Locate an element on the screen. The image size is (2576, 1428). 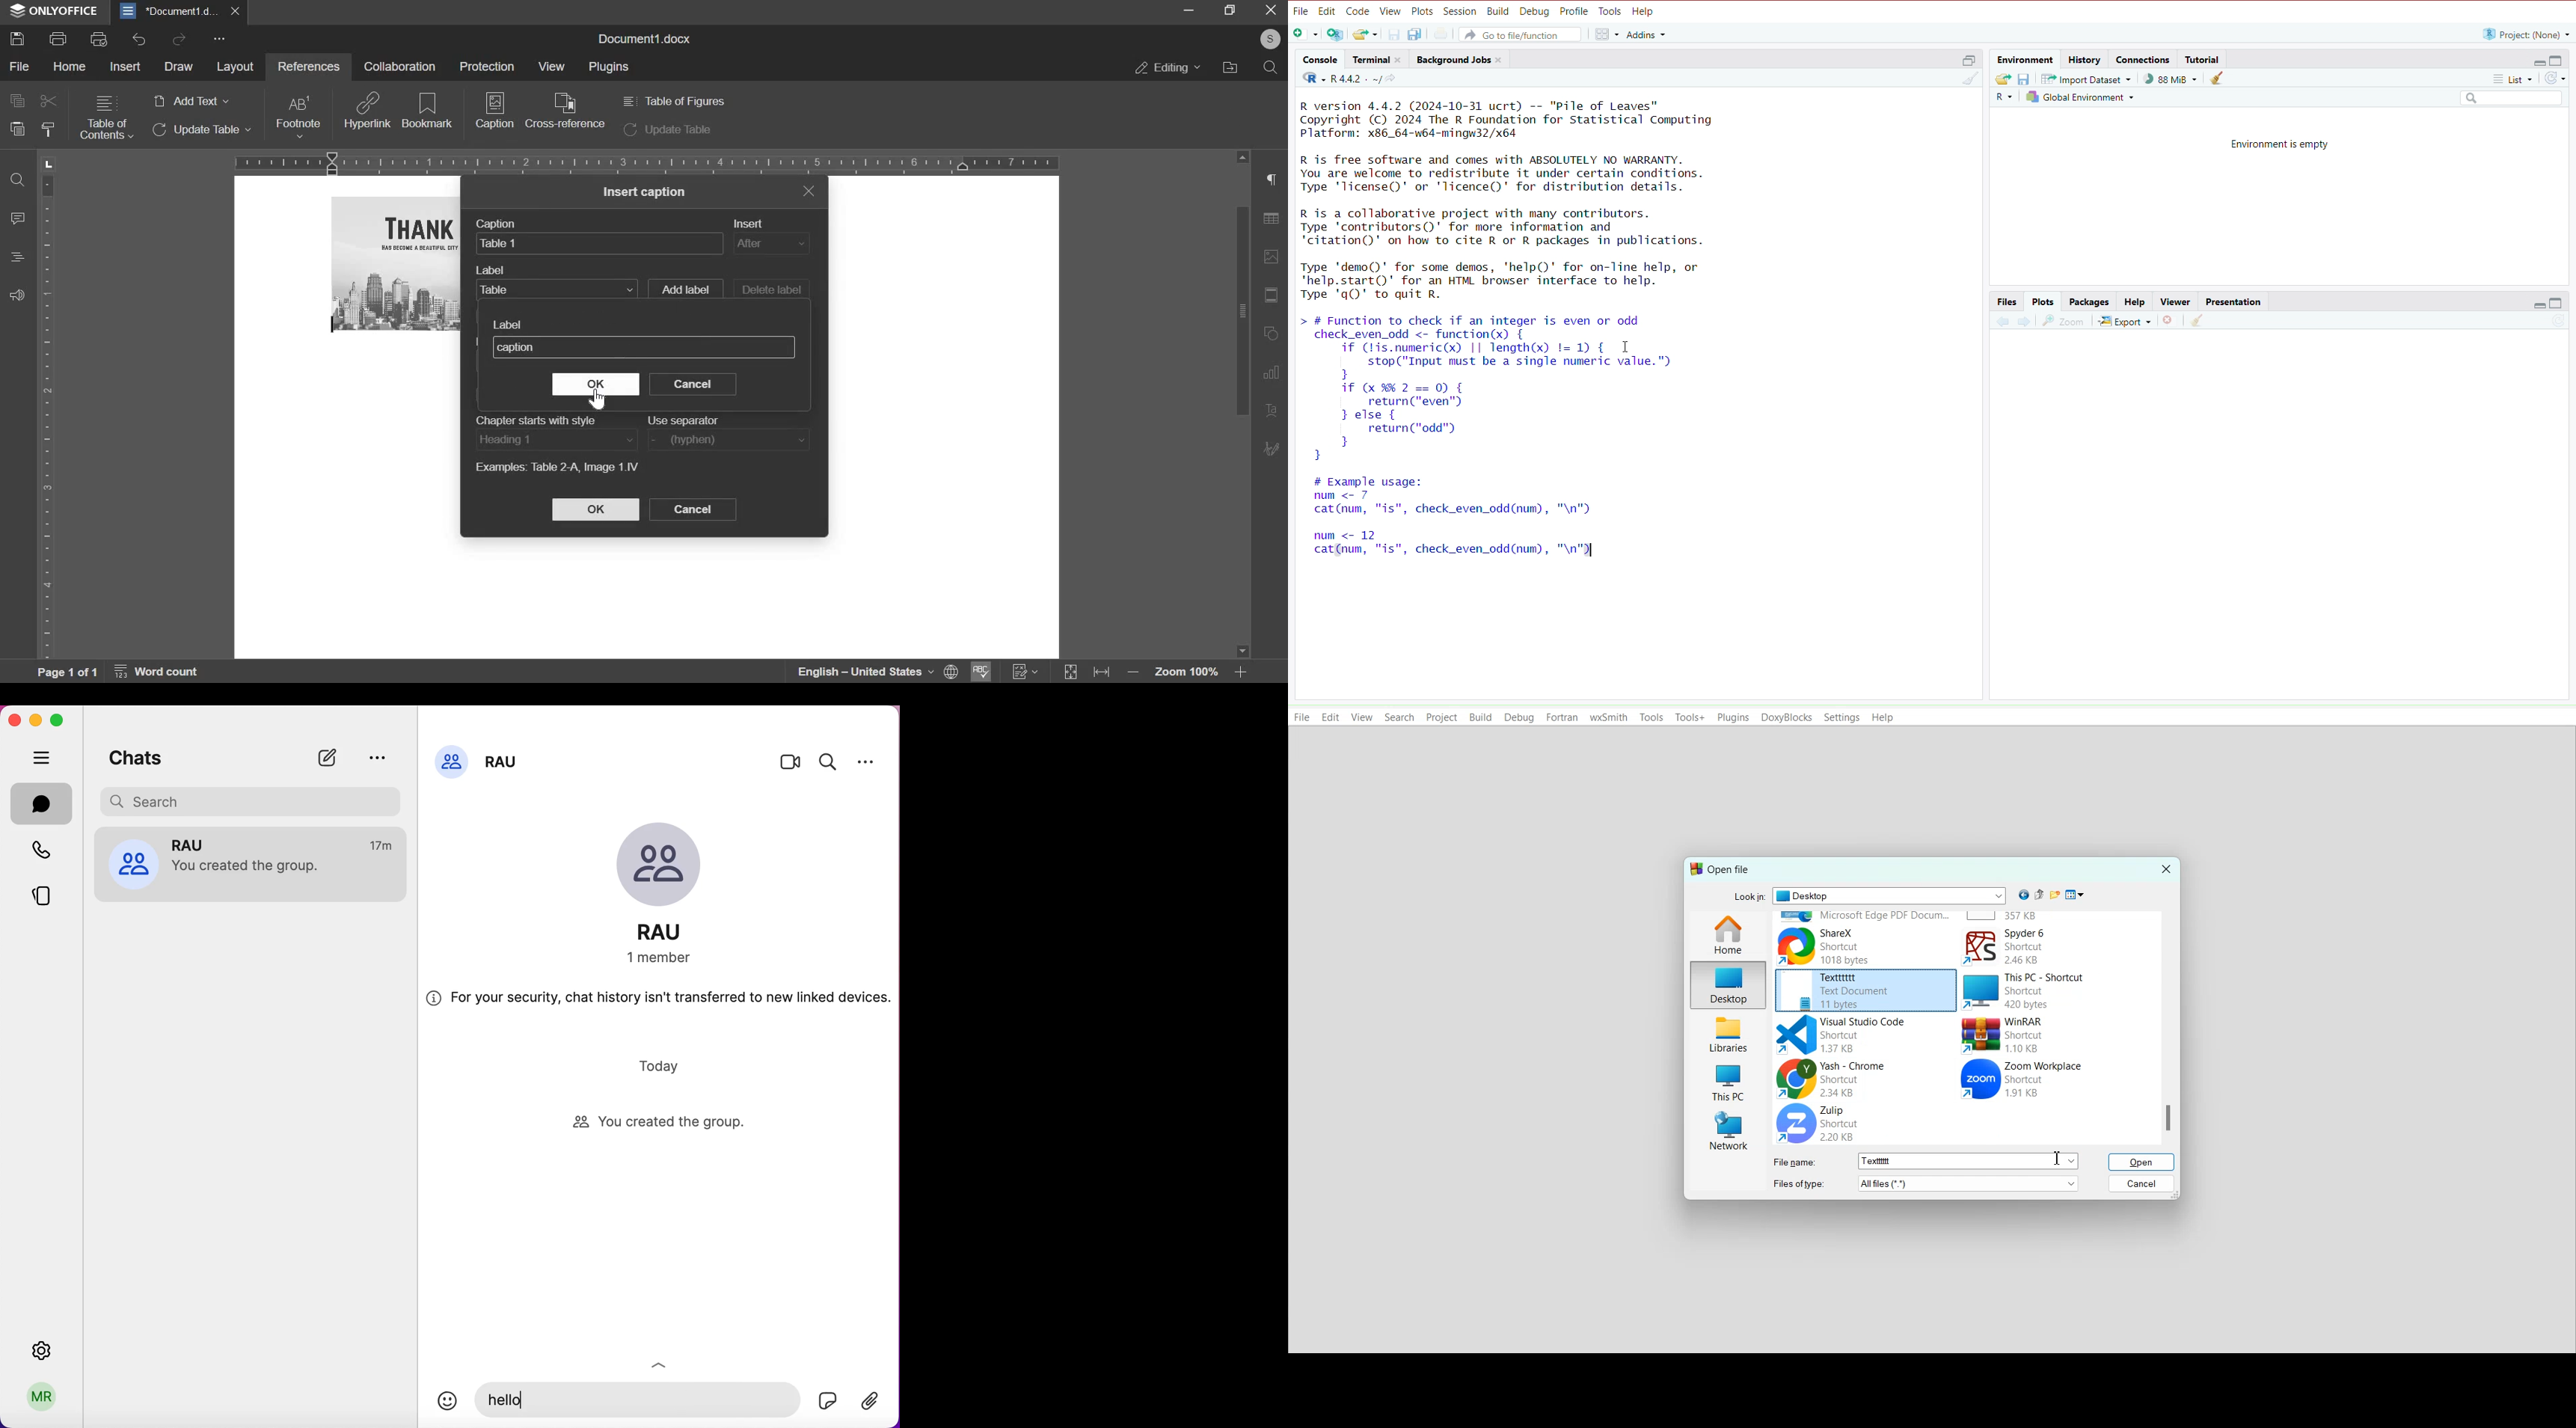
comment is located at coordinates (19, 217).